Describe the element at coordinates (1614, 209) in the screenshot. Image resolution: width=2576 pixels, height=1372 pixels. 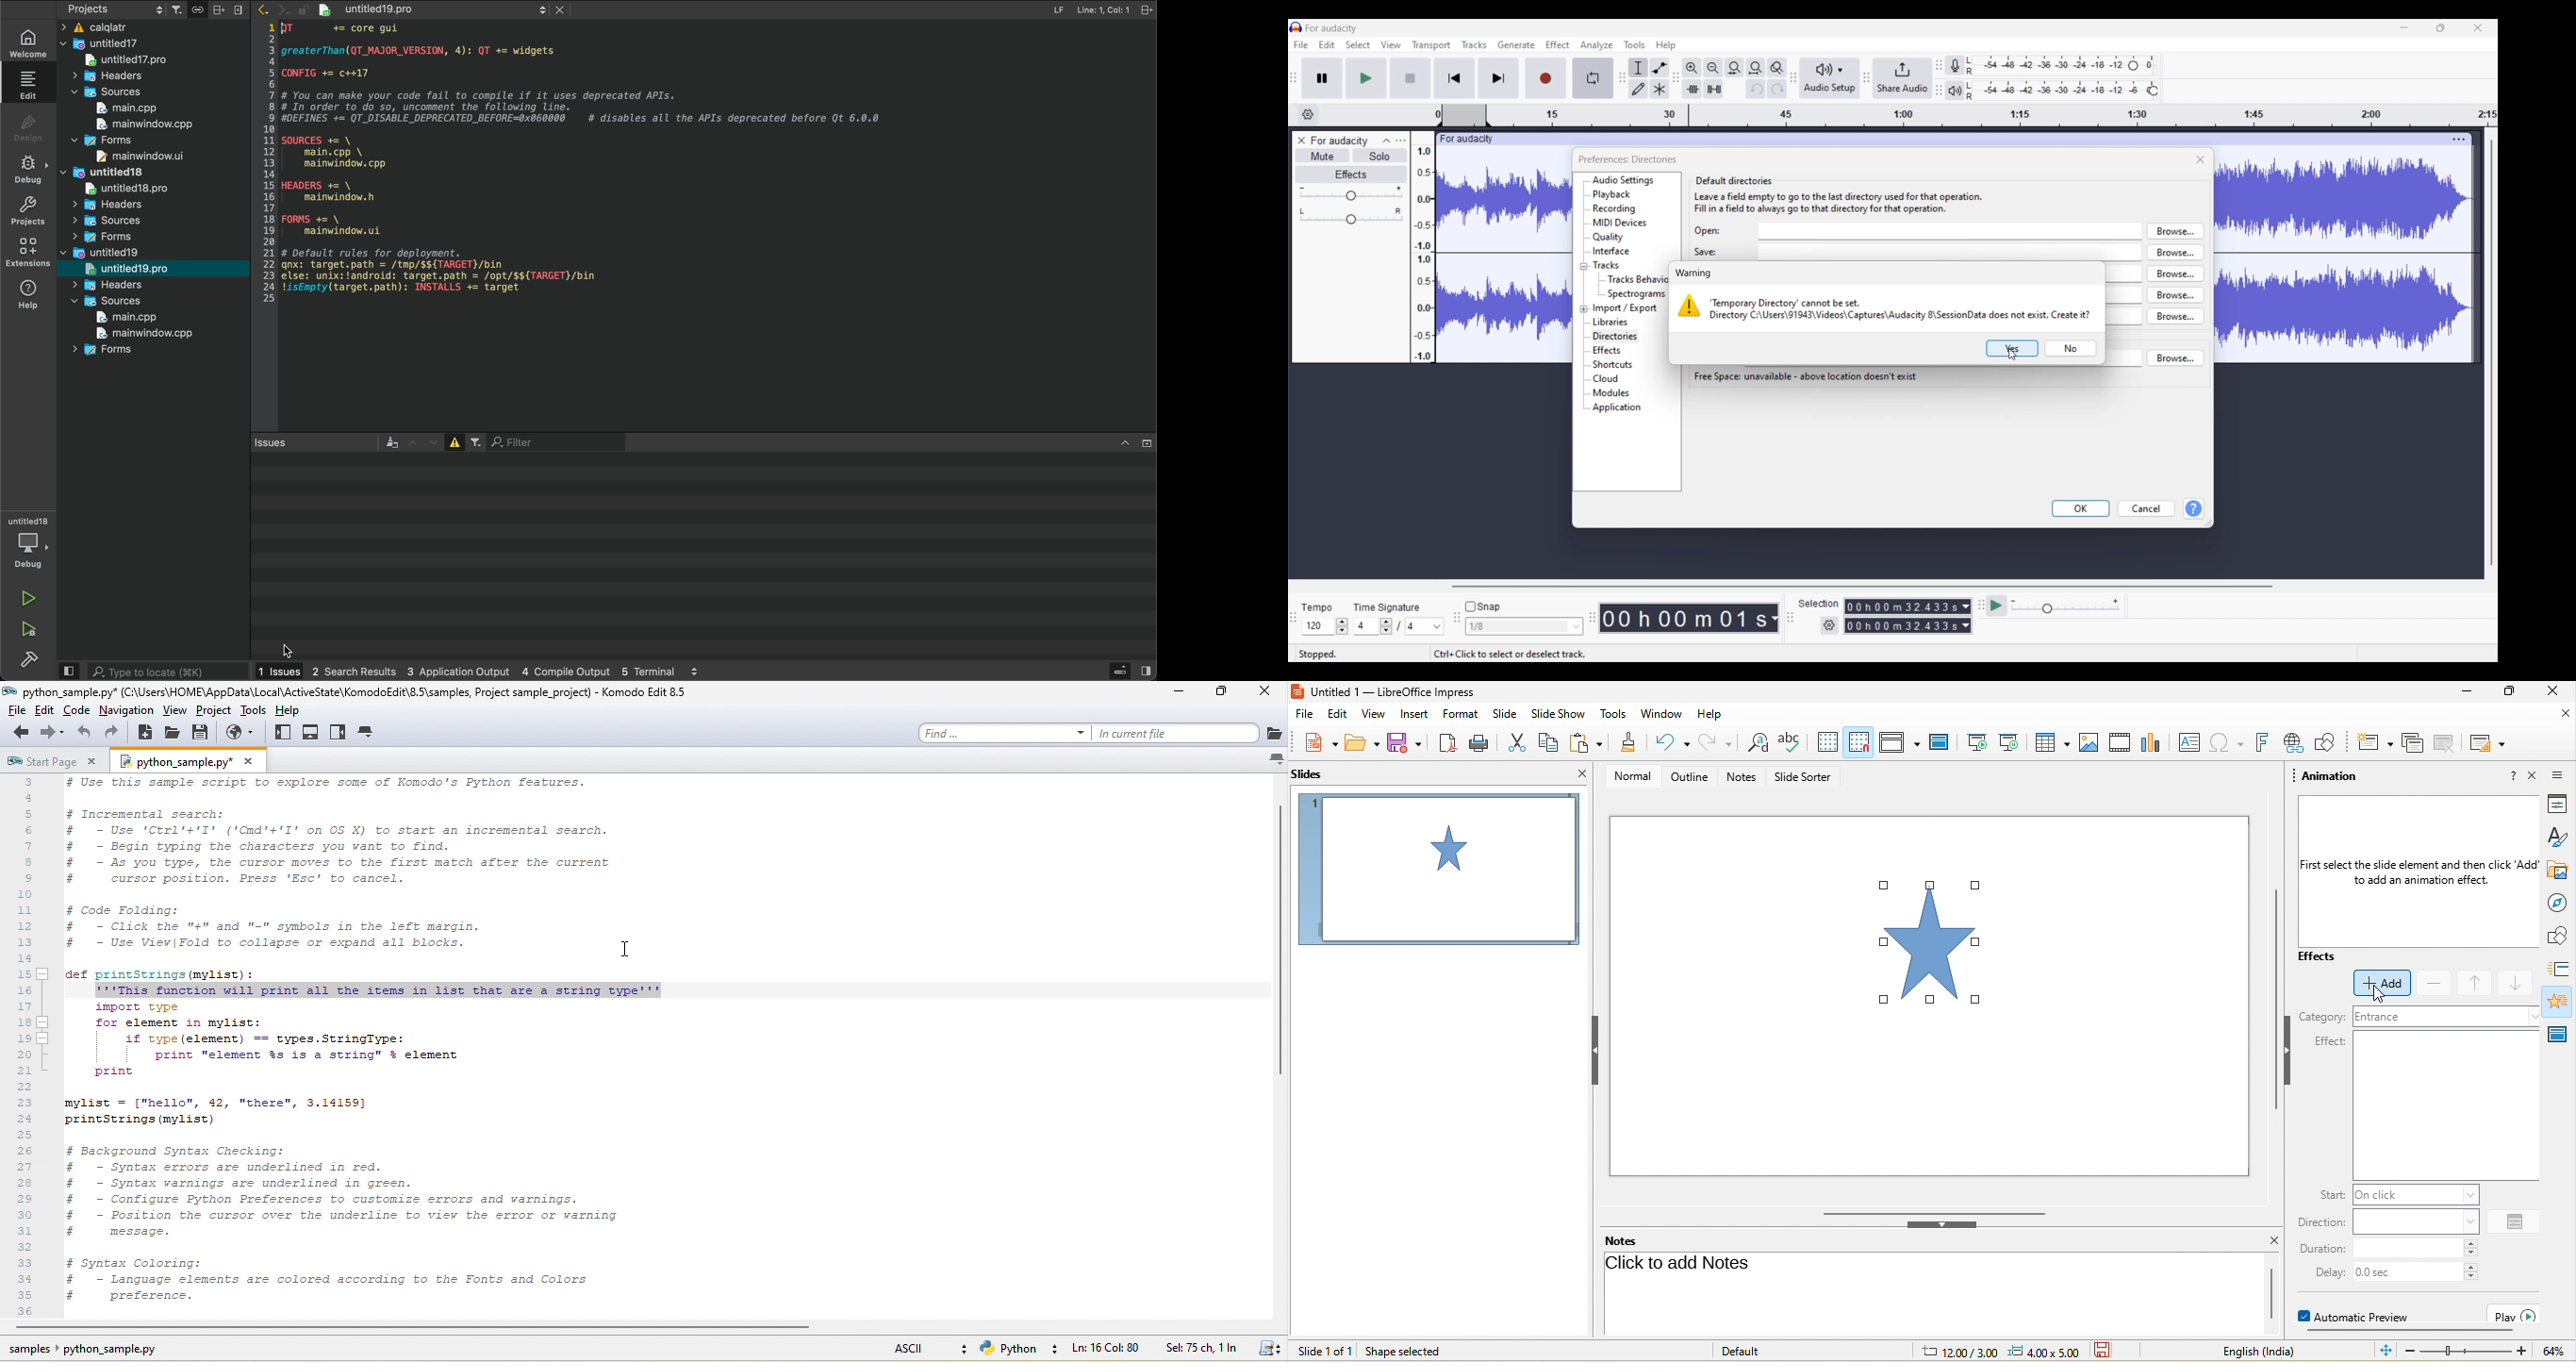
I see `Recording` at that location.